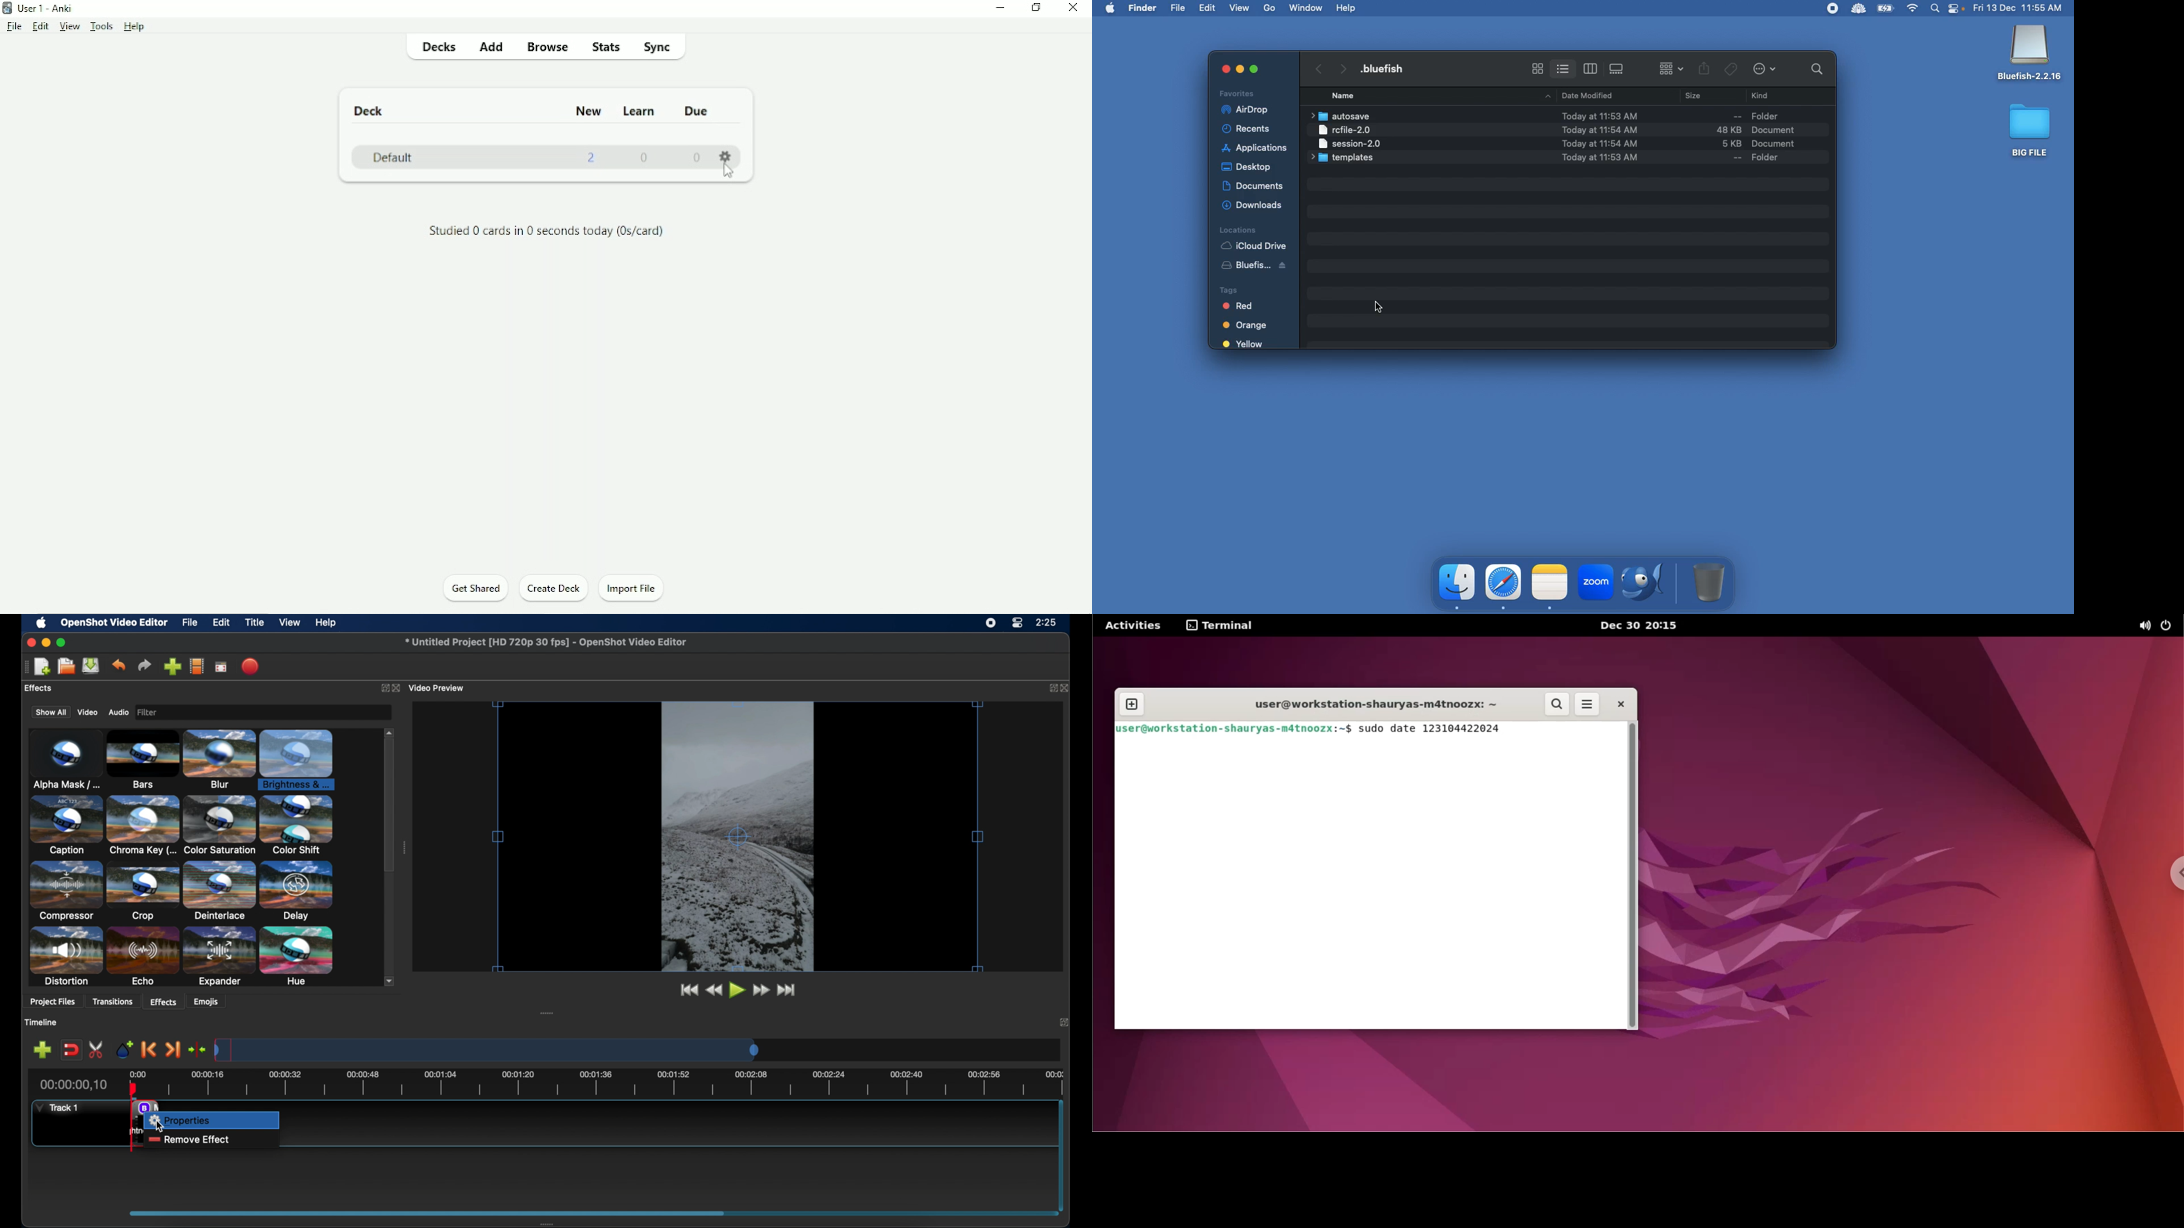 The width and height of the screenshot is (2184, 1232). Describe the element at coordinates (476, 588) in the screenshot. I see `Get Shared` at that location.